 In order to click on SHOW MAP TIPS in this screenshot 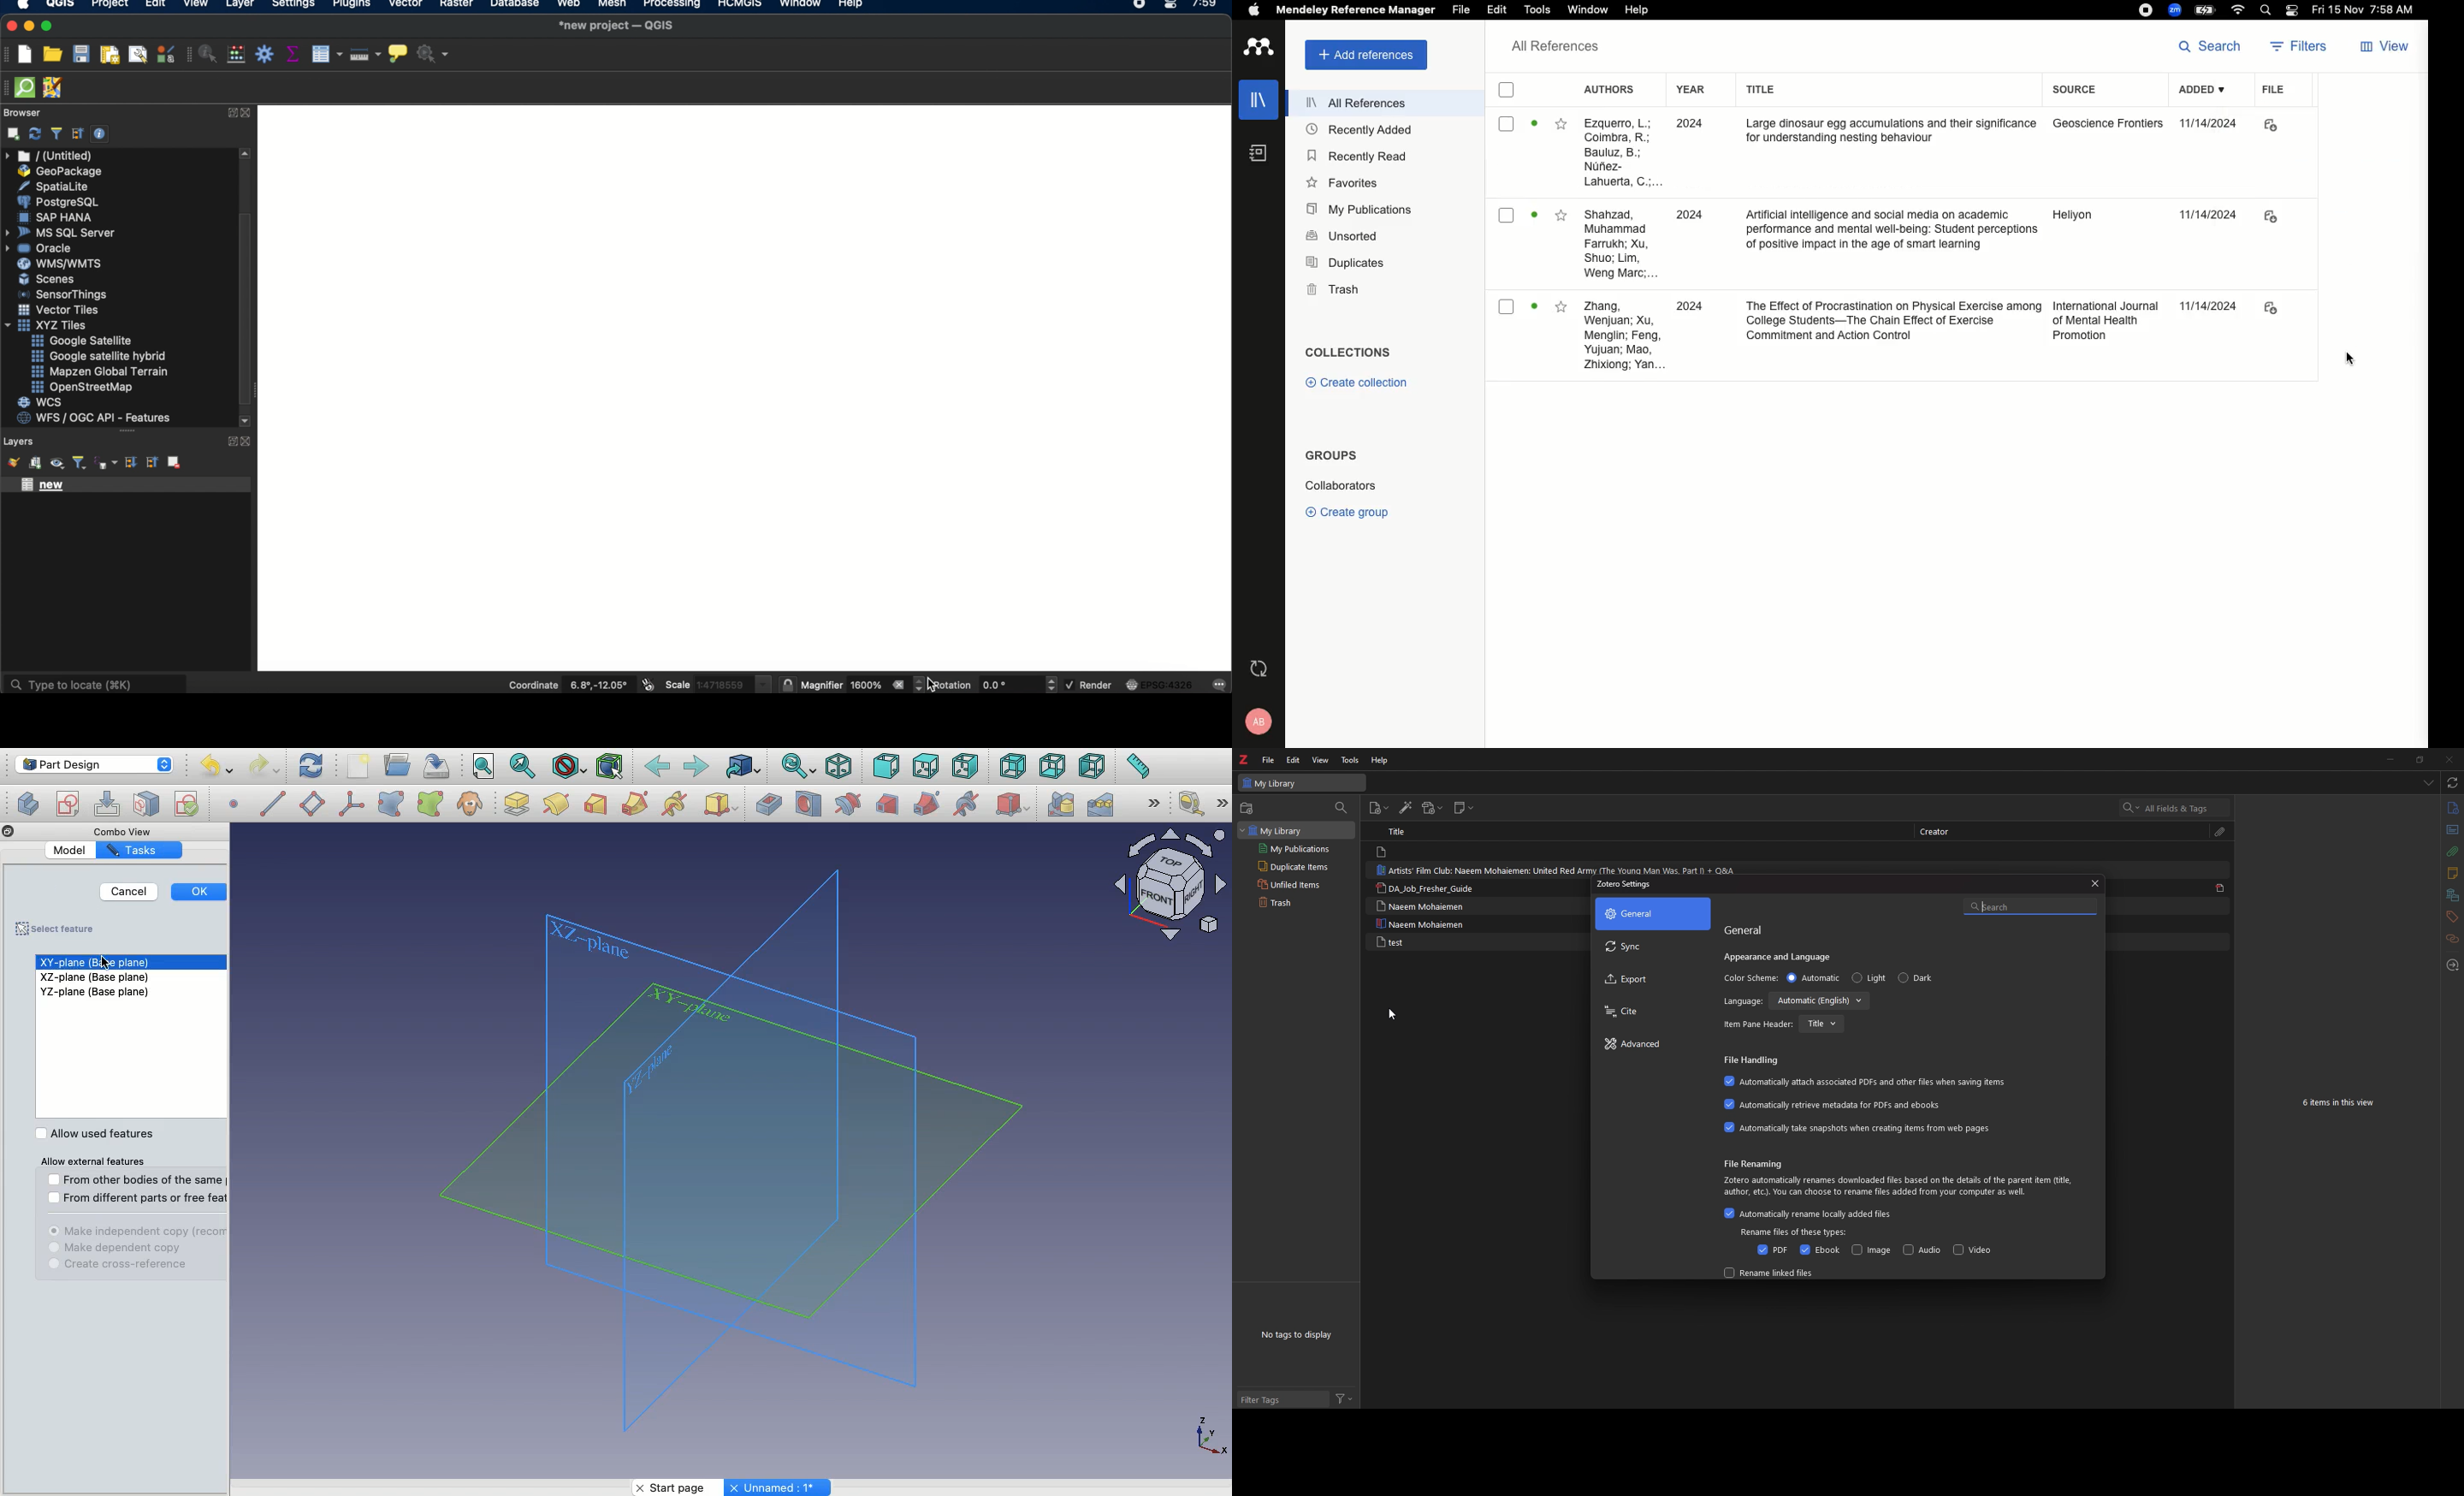, I will do `click(398, 56)`.